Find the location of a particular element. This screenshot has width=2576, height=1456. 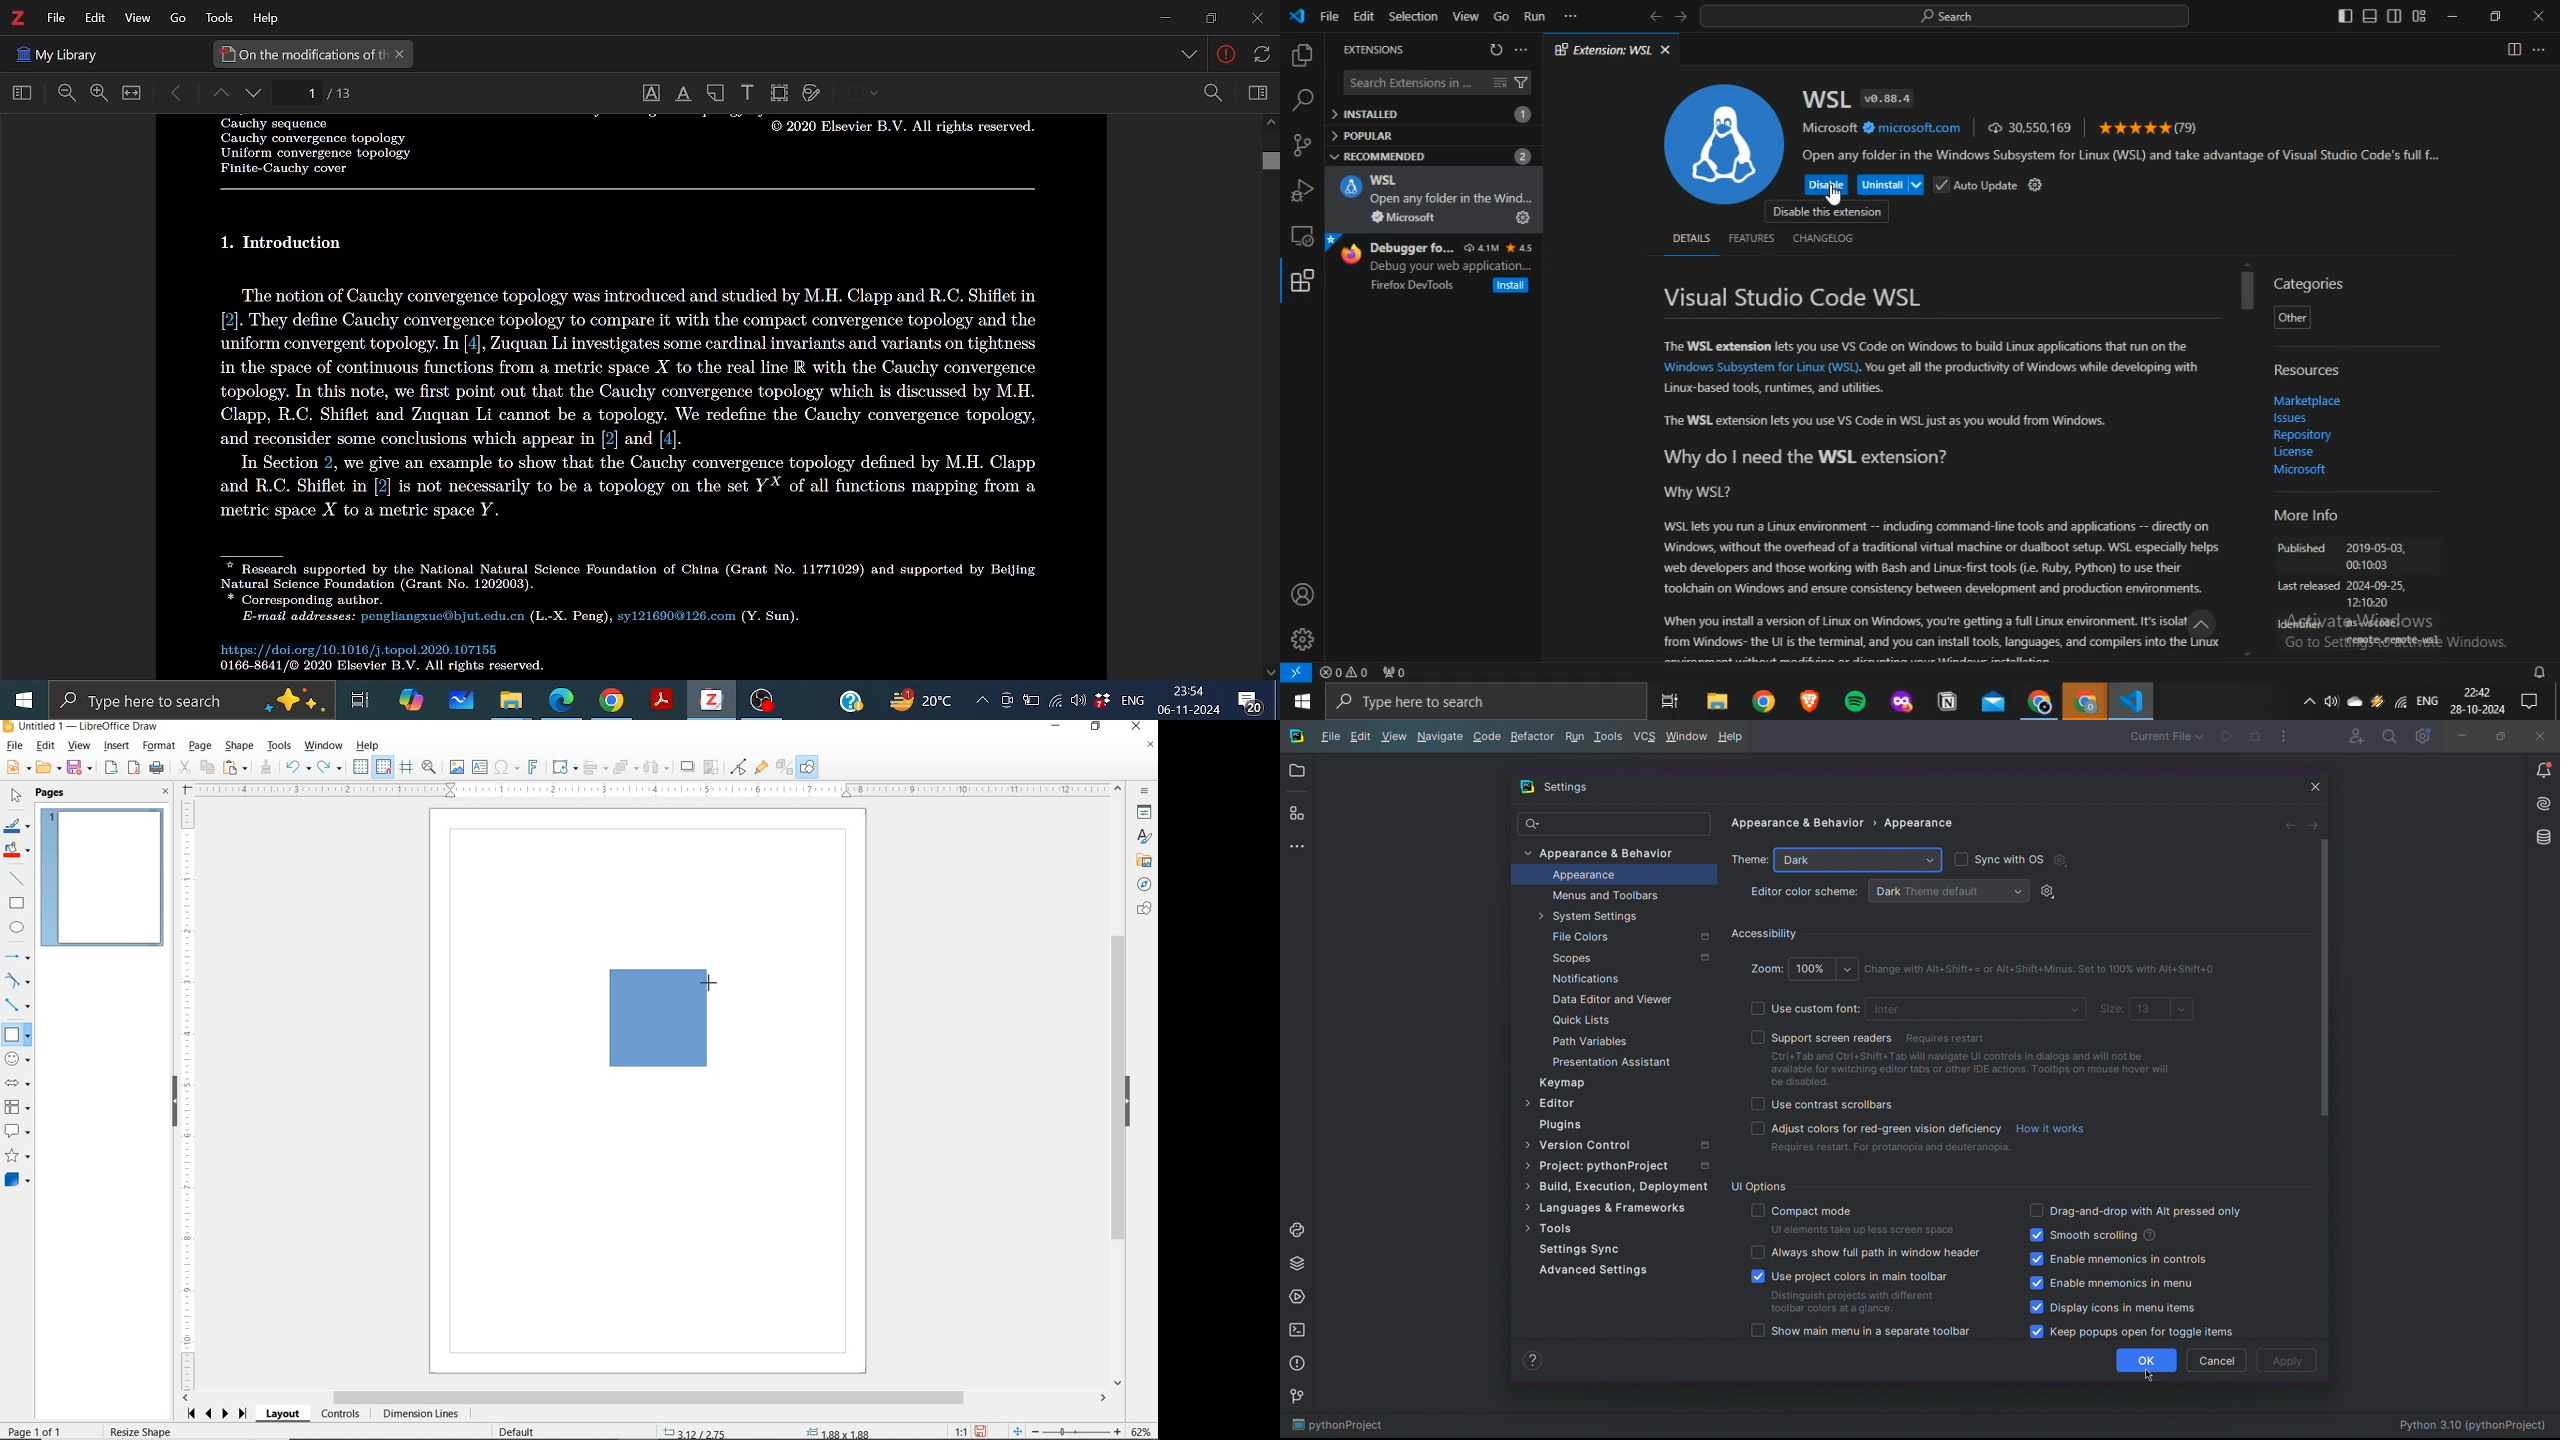

NEW is located at coordinates (17, 768).